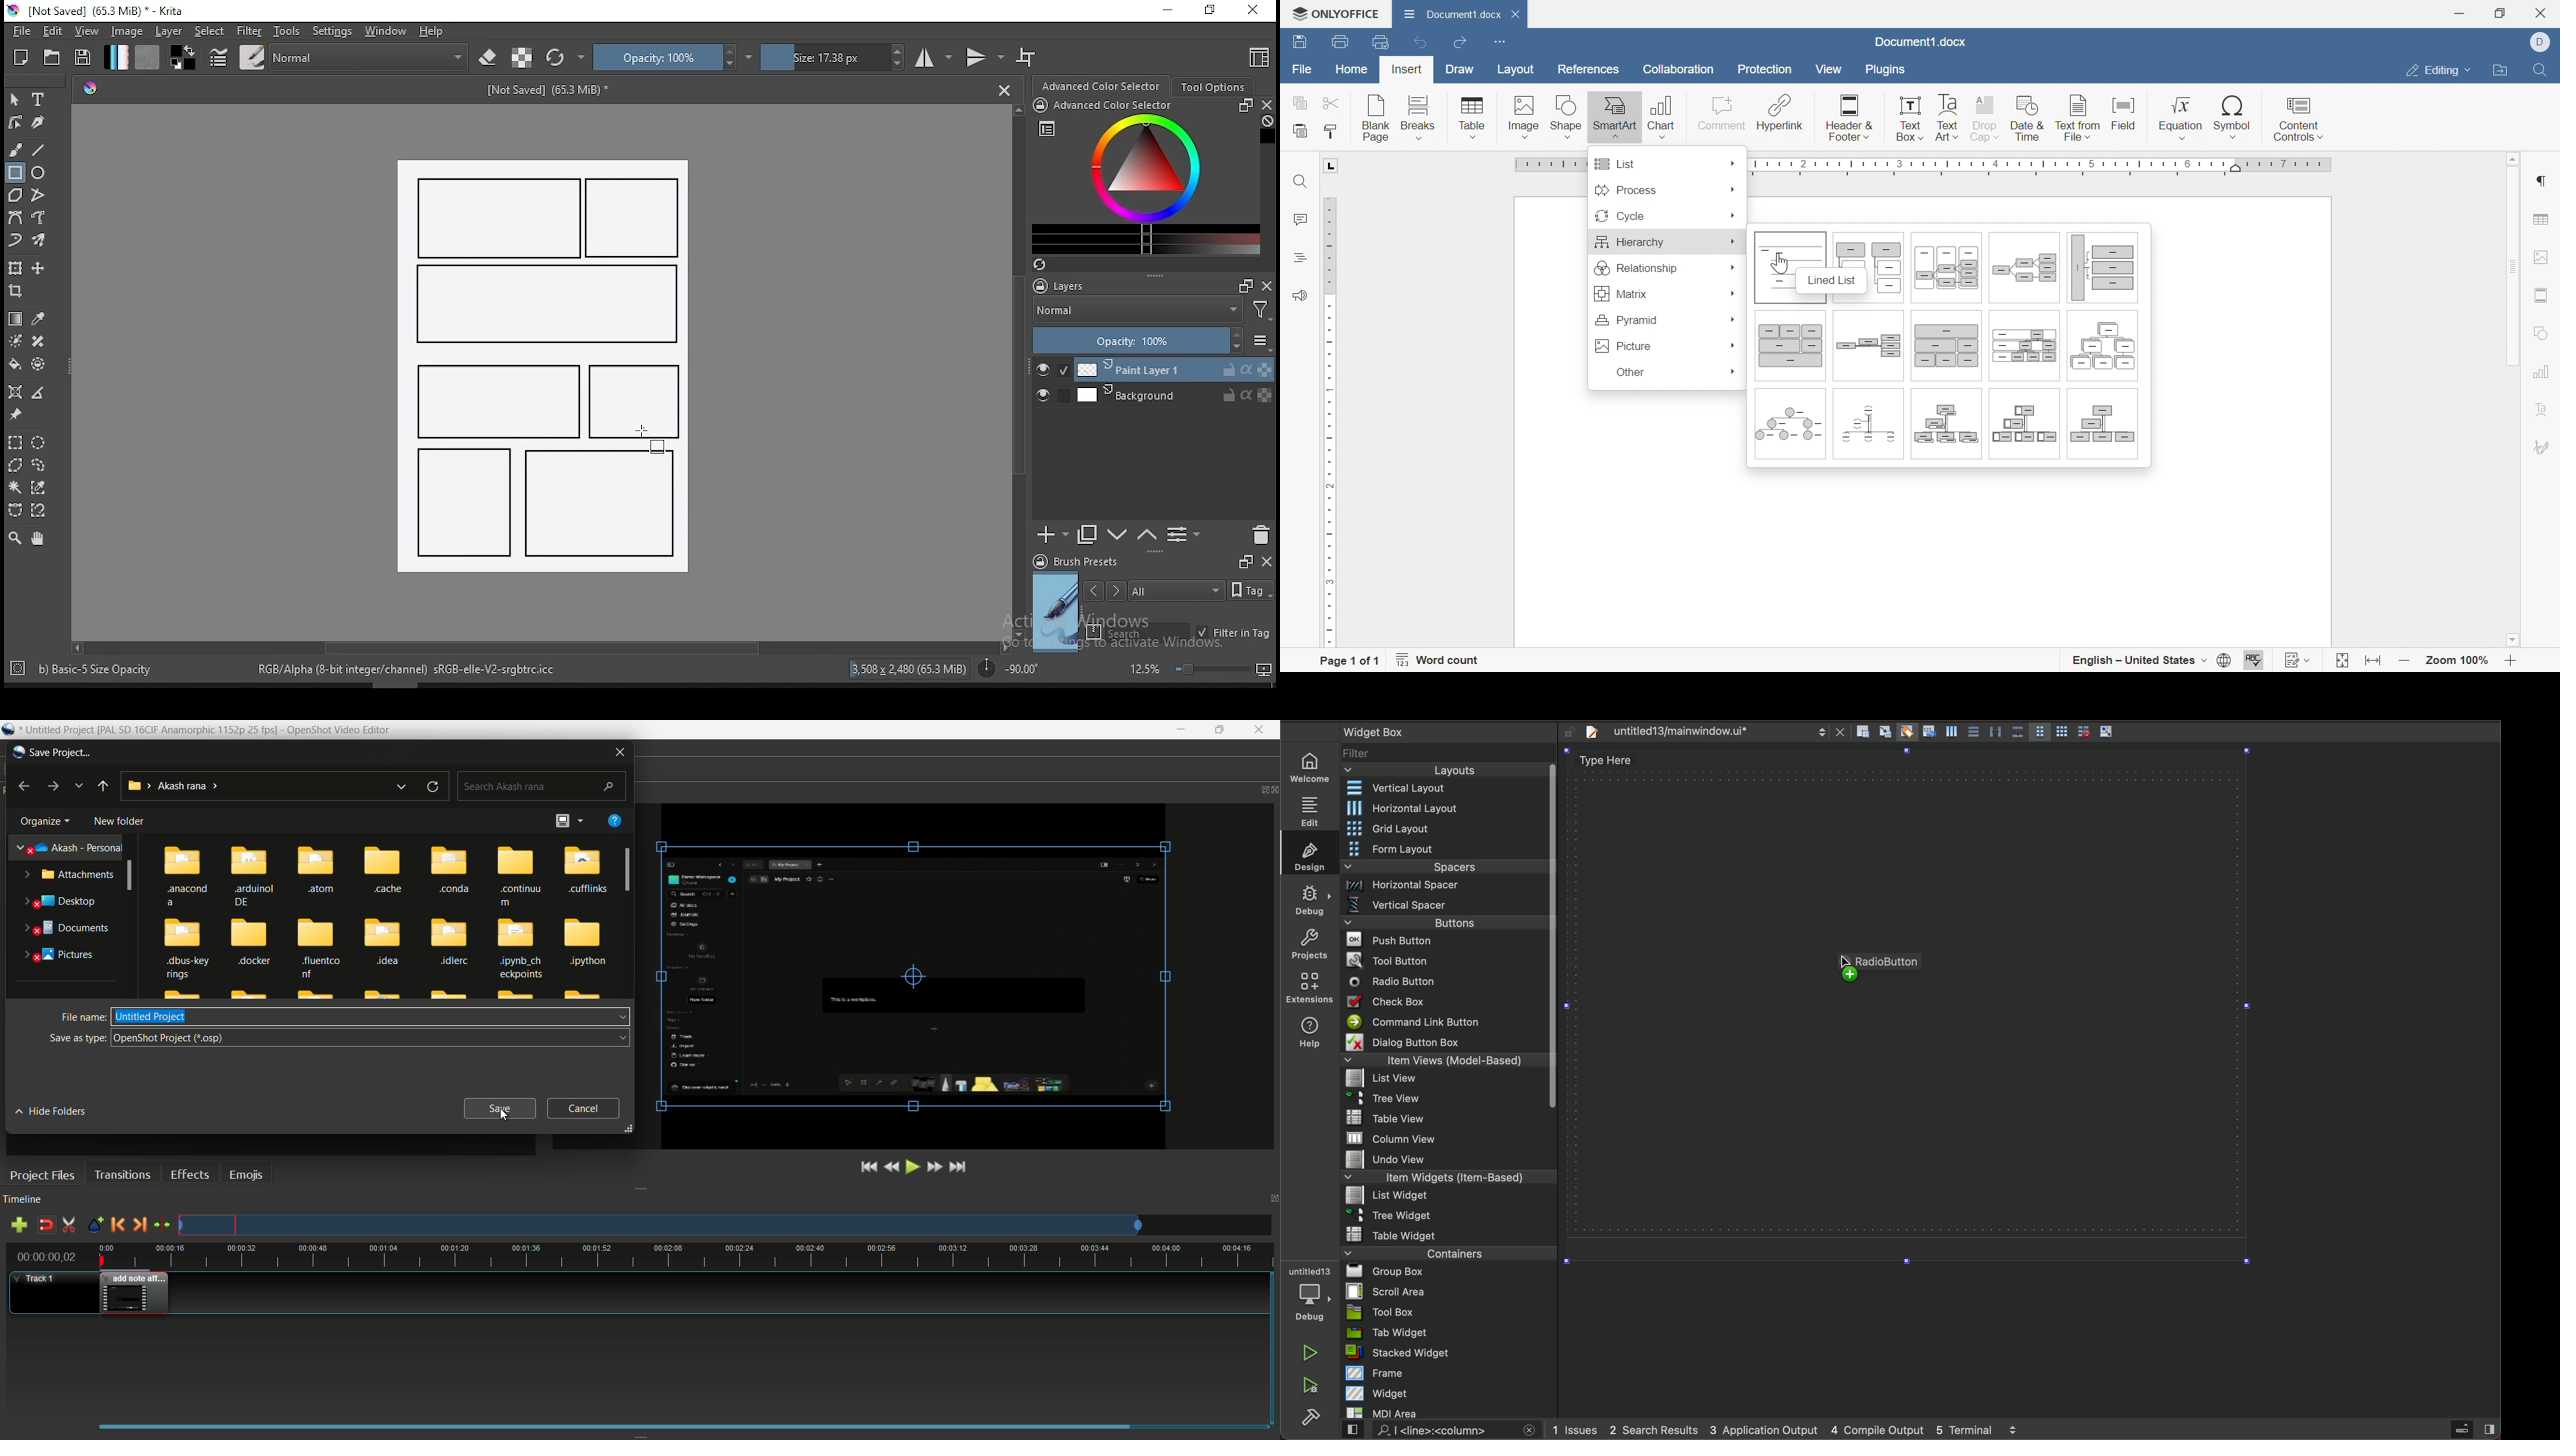 This screenshot has width=2576, height=1456. I want to click on scroll bar, so click(1020, 370).